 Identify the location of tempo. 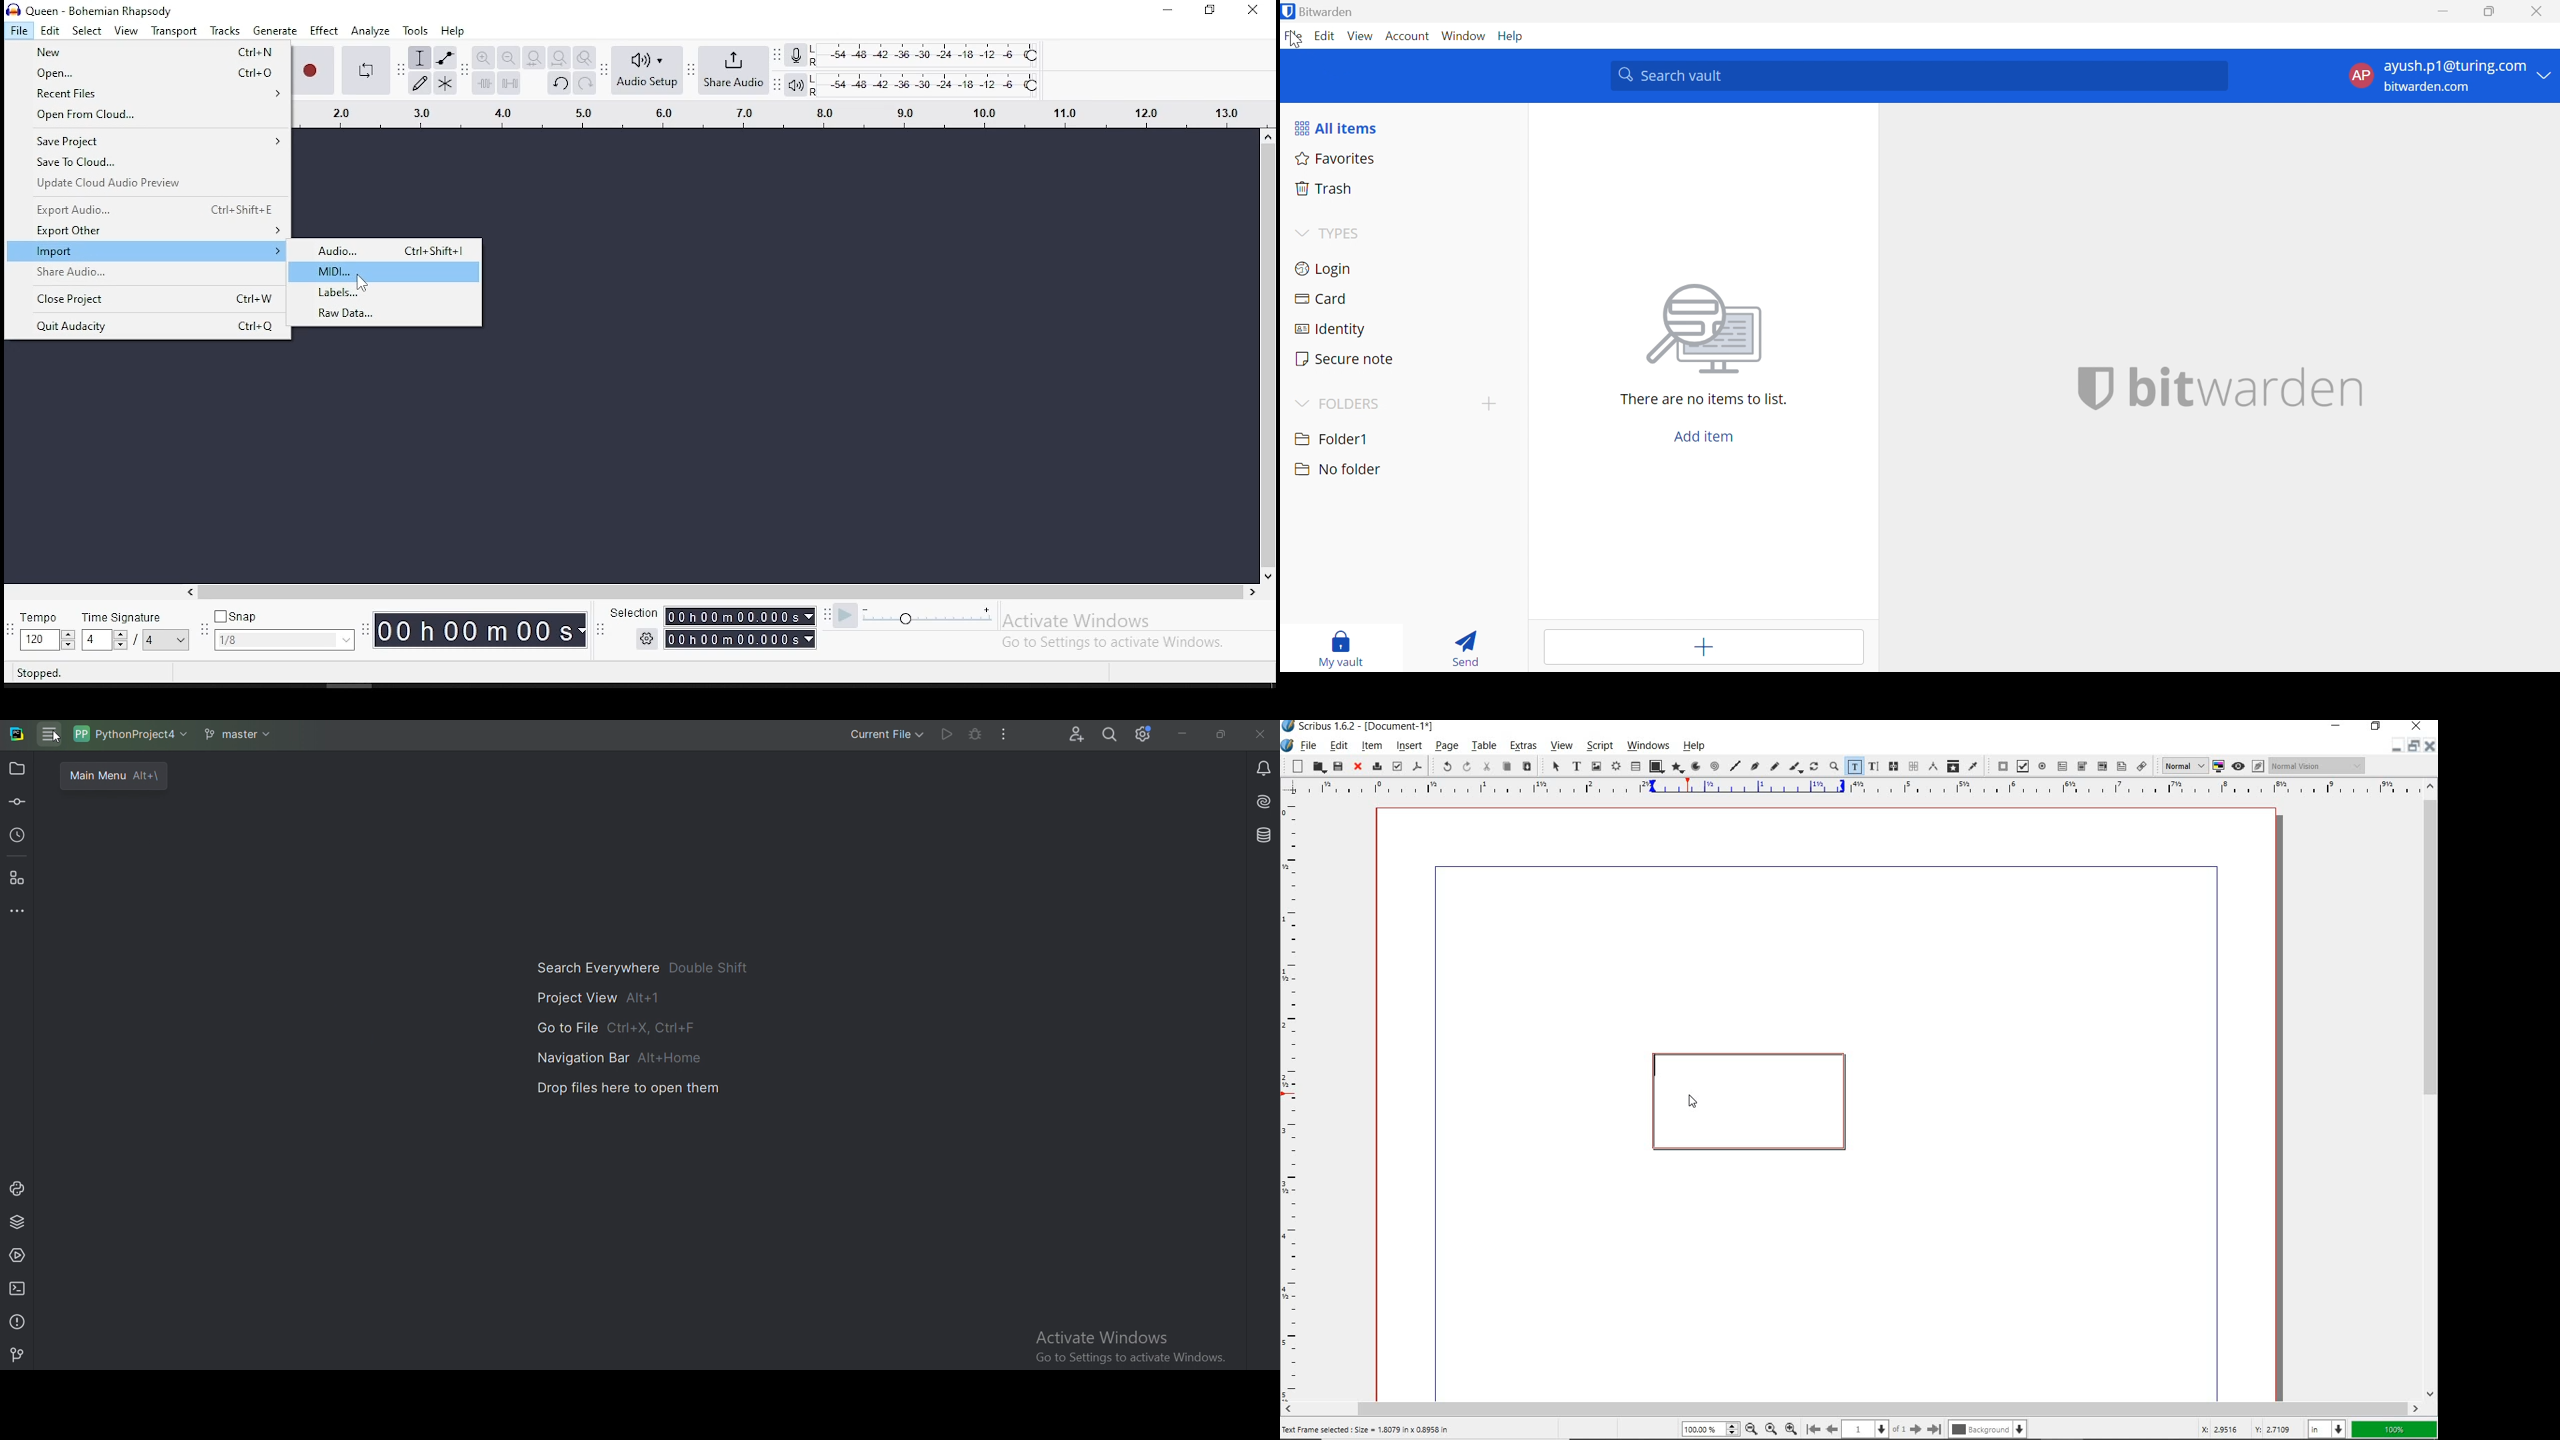
(47, 632).